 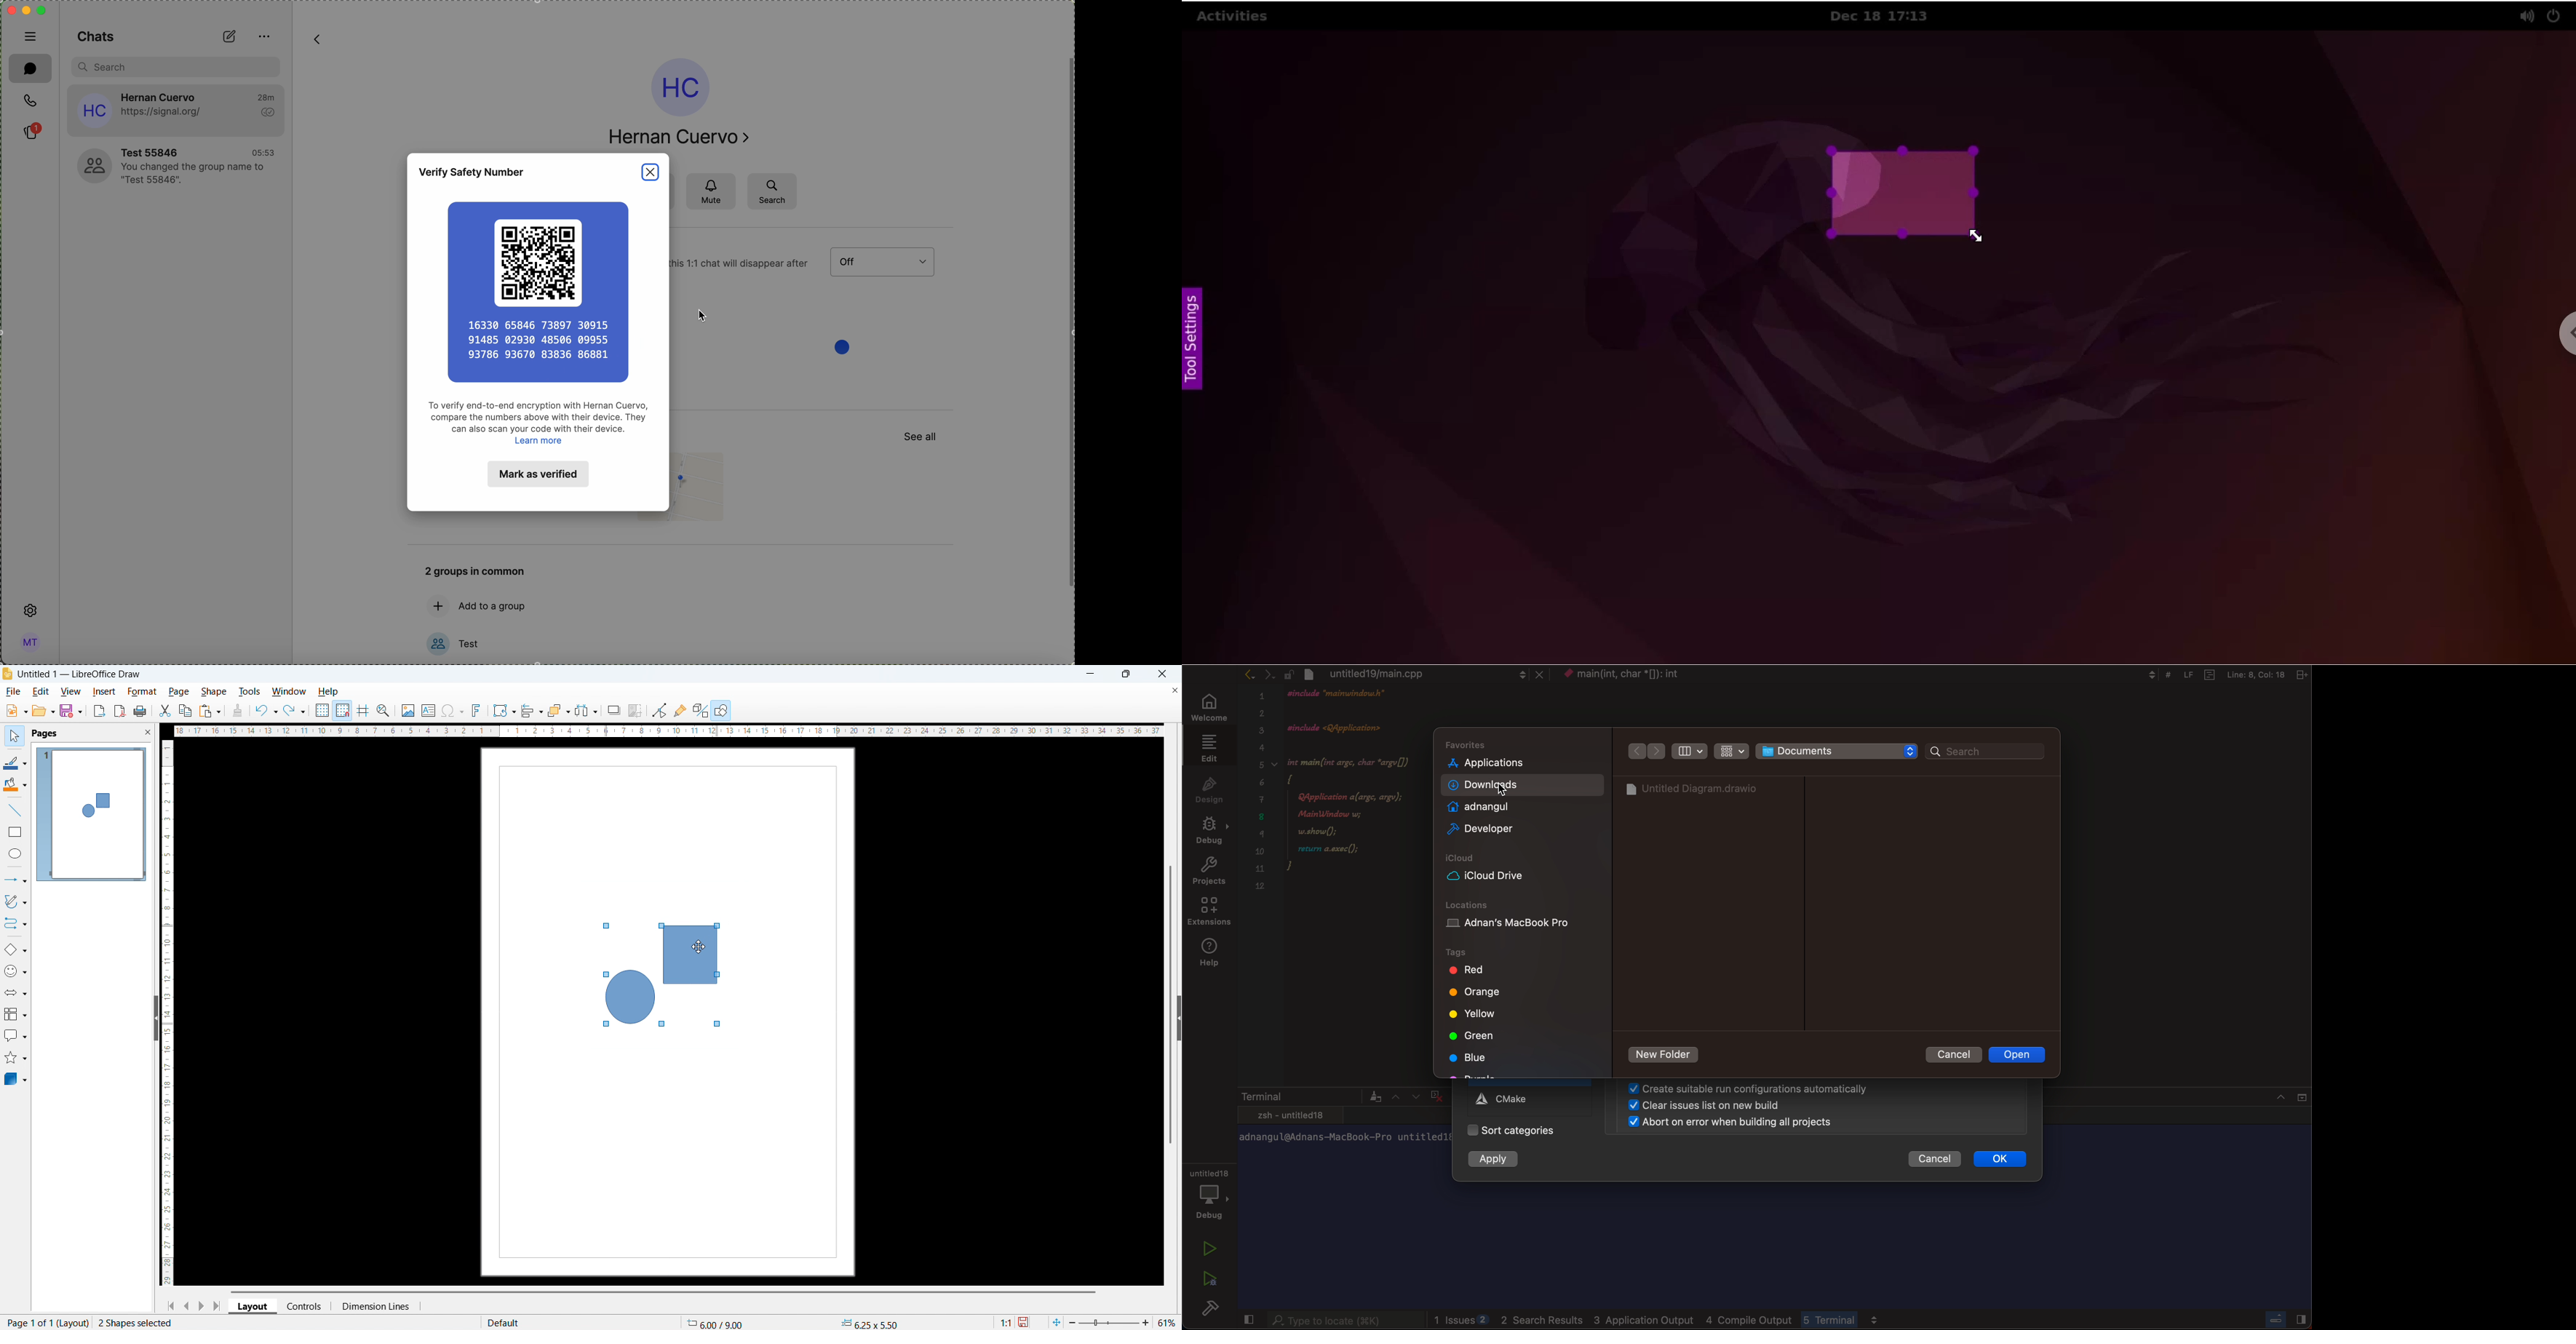 I want to click on file tab, so click(x=1424, y=674).